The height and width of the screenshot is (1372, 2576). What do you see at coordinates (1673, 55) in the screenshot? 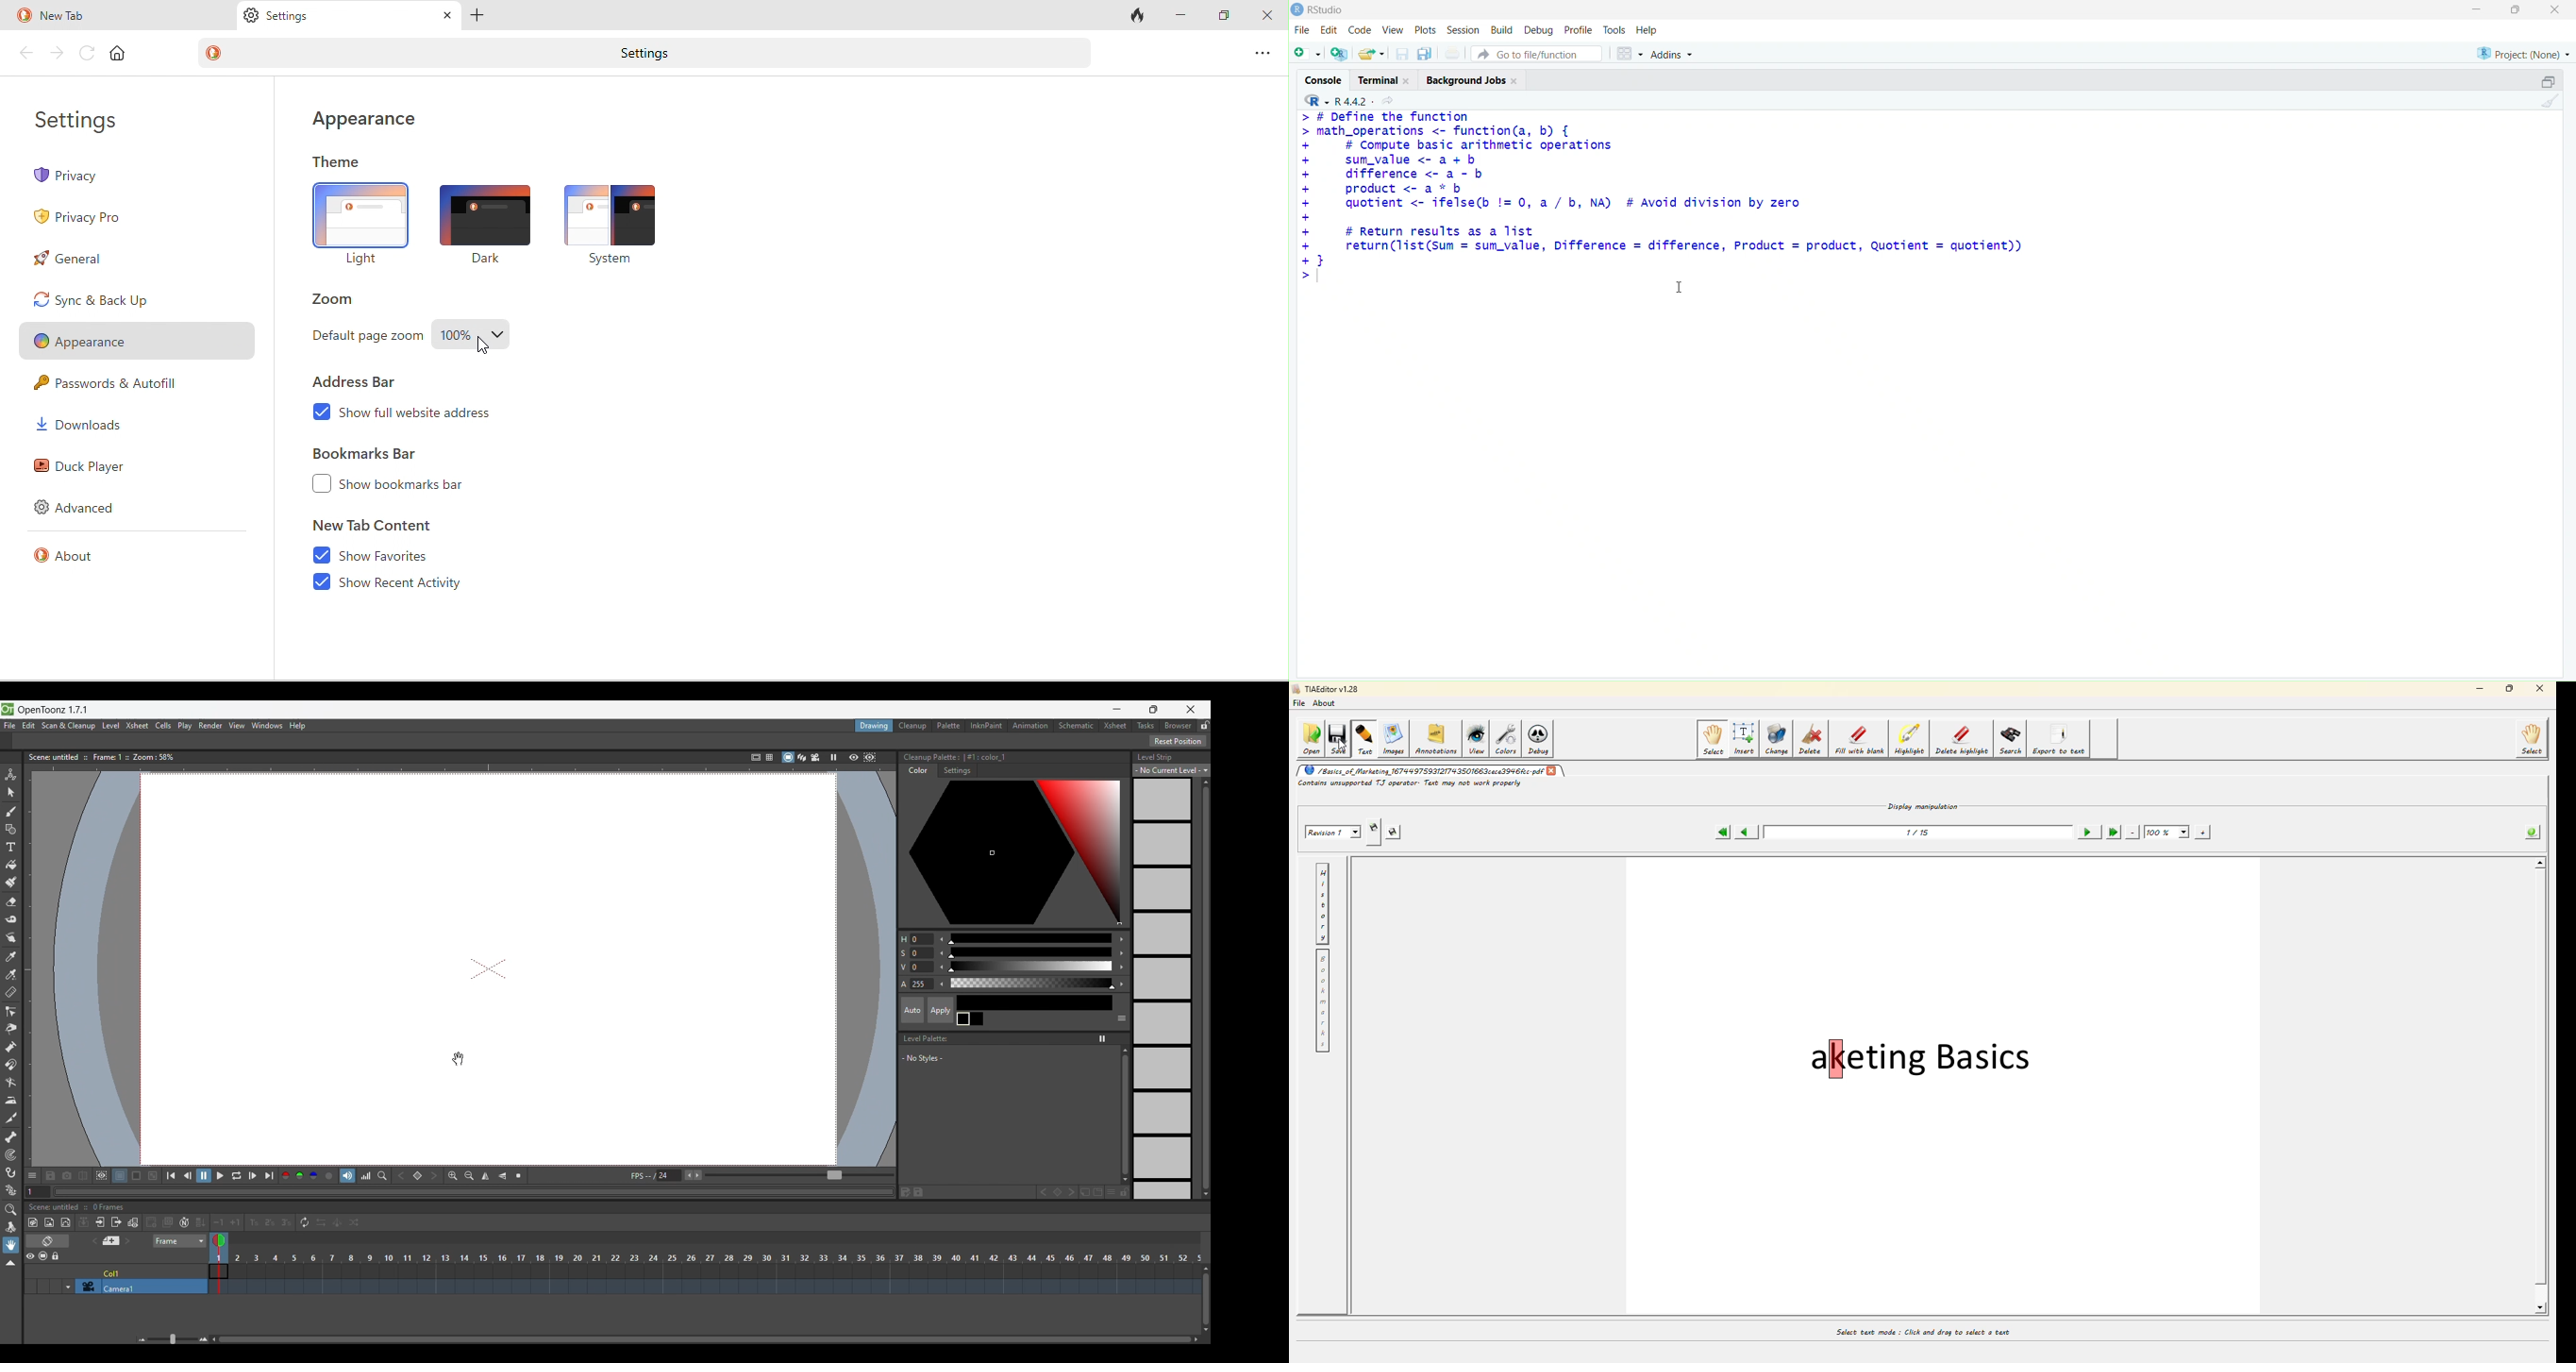
I see `Addins` at bounding box center [1673, 55].